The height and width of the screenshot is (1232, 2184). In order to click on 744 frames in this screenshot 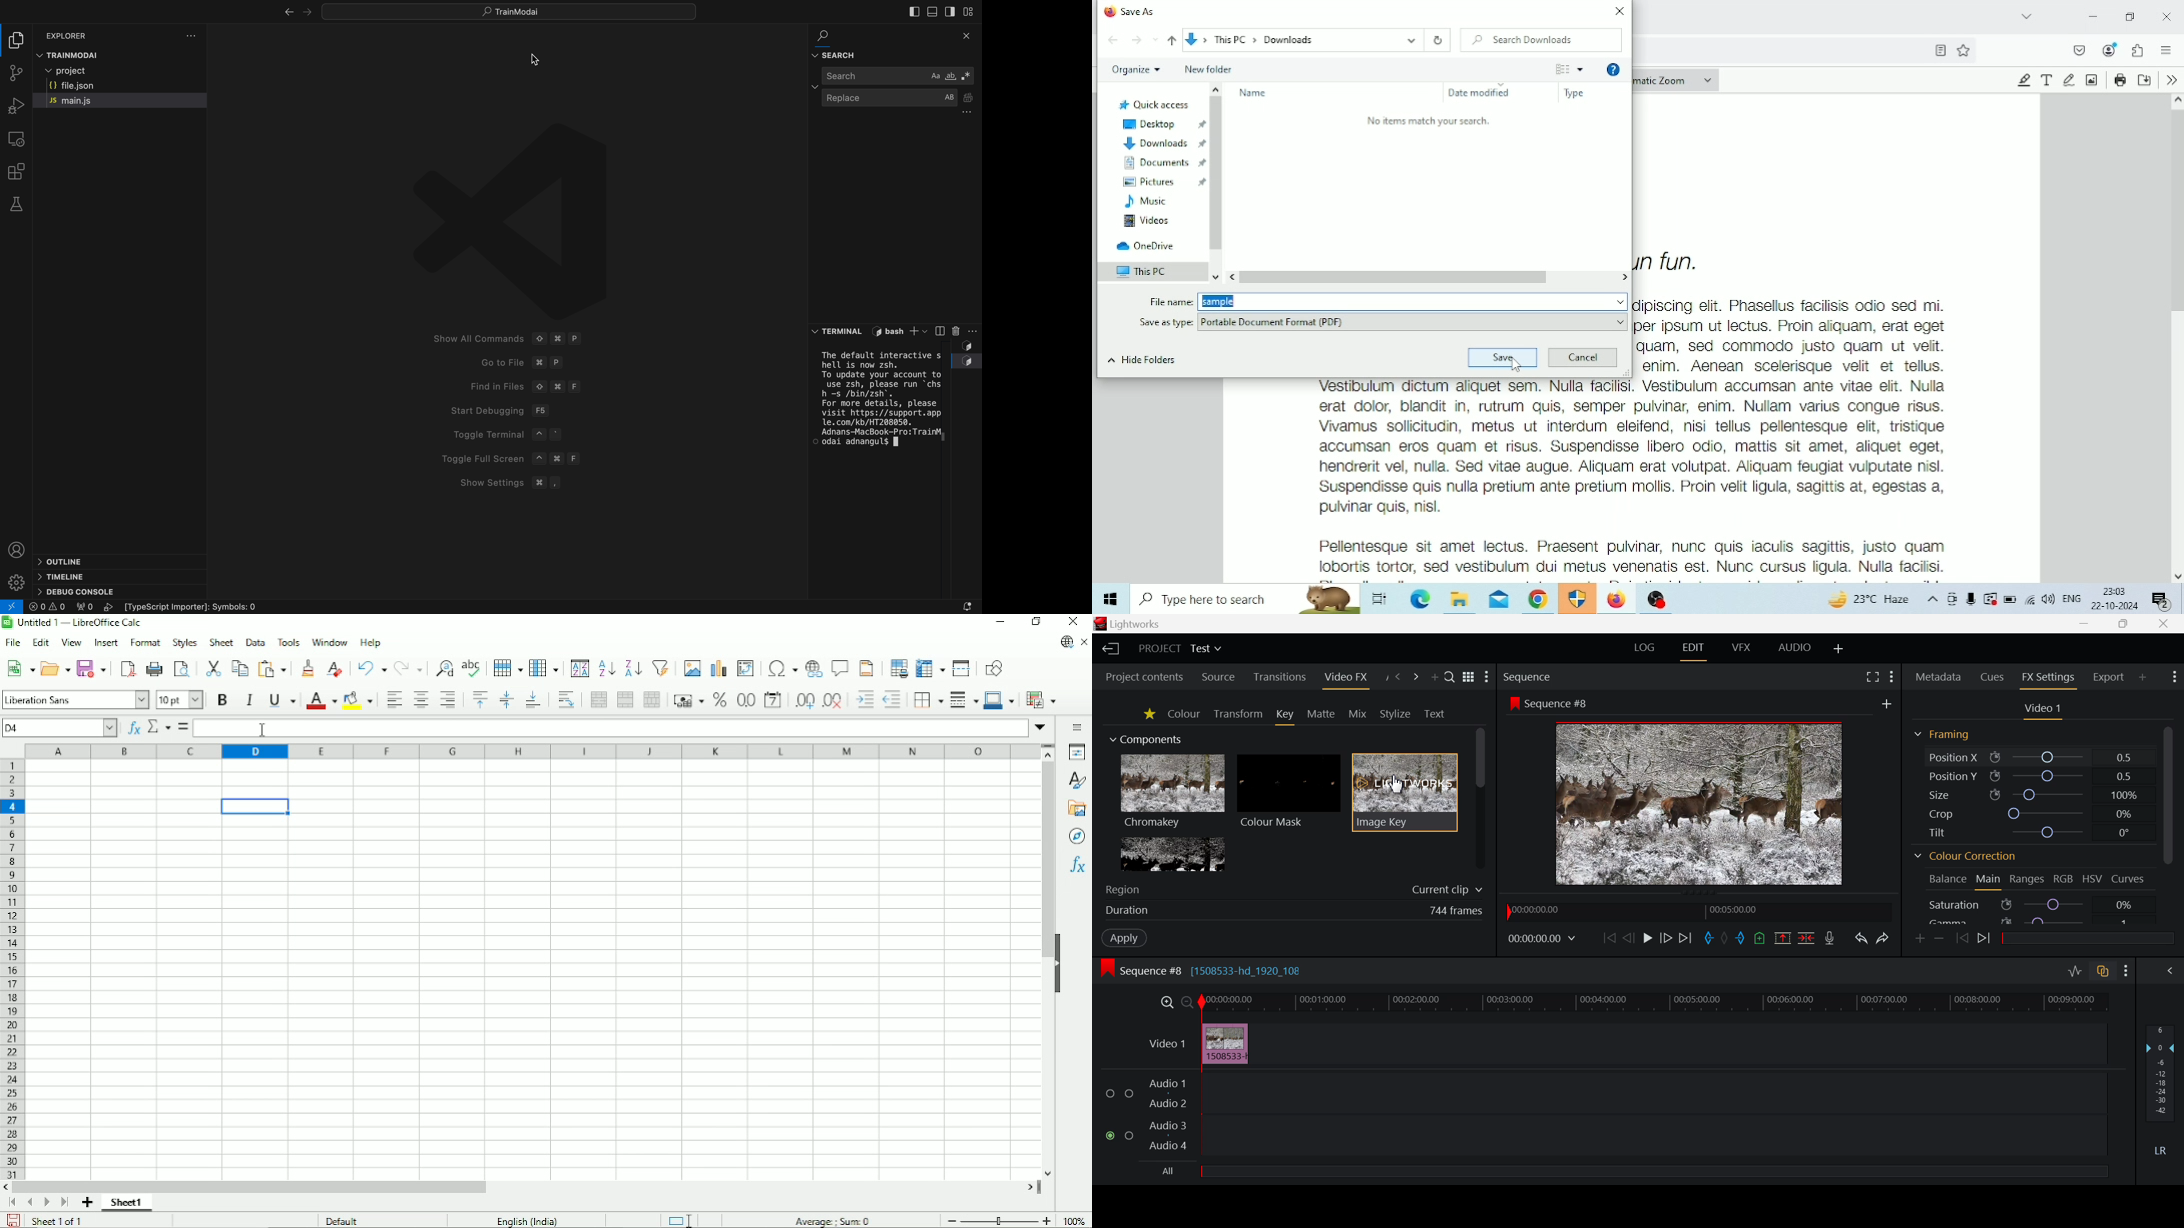, I will do `click(1456, 910)`.